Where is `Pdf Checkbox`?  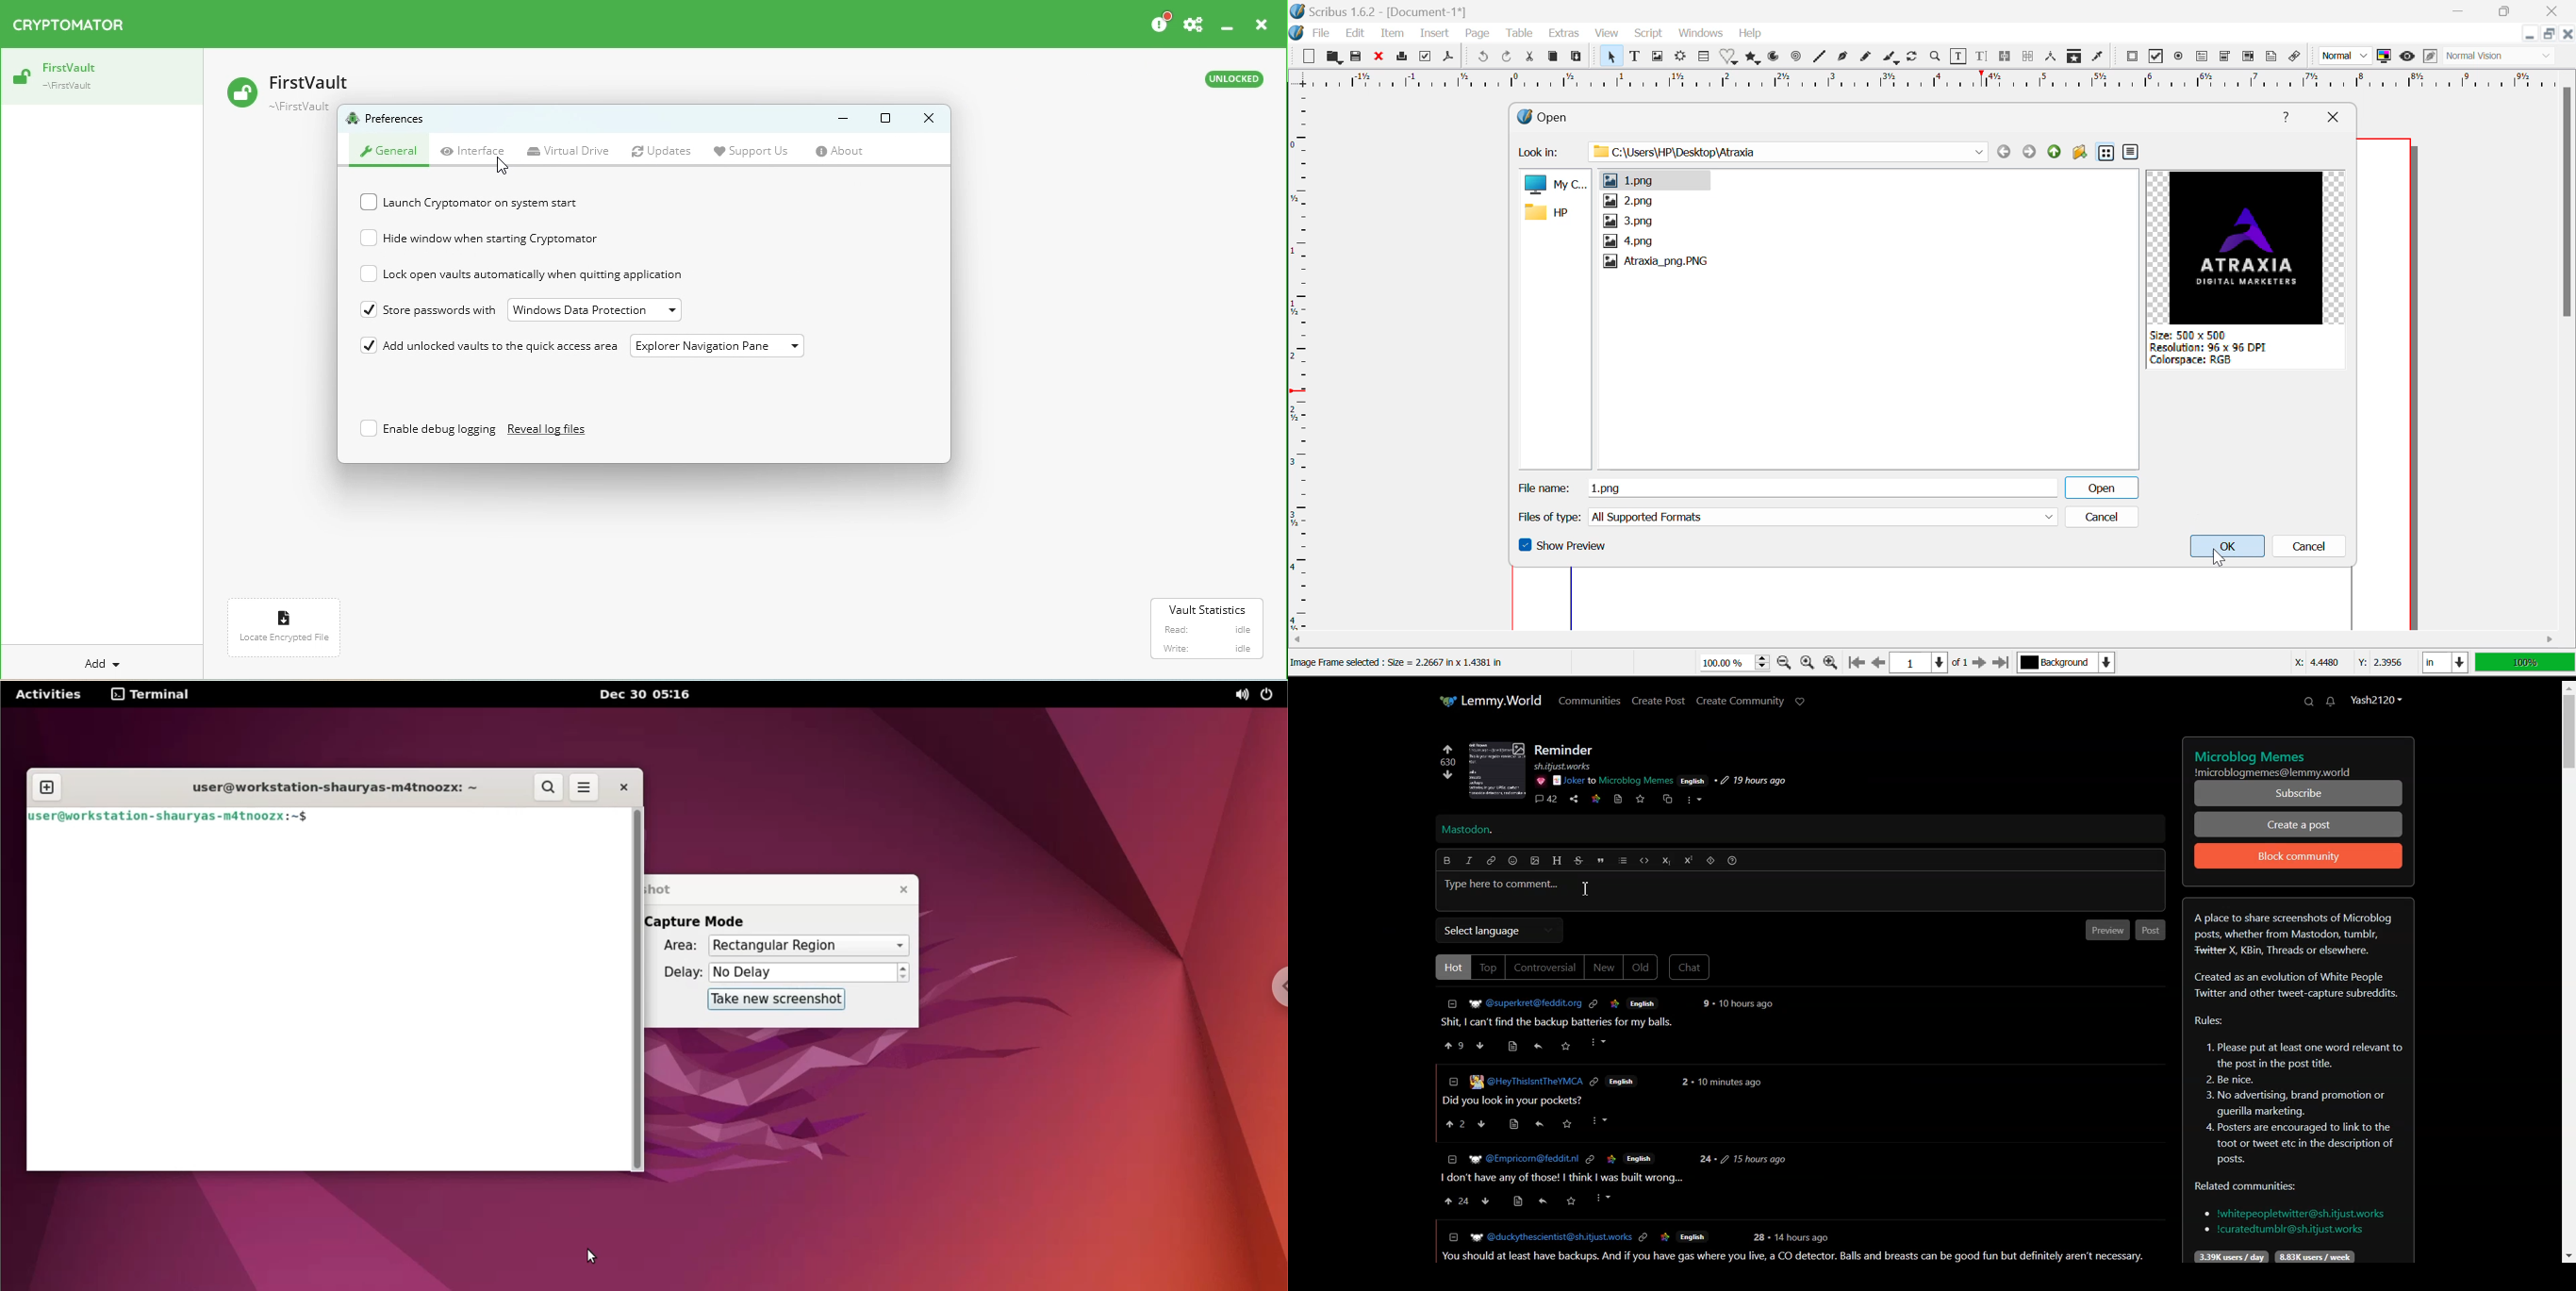 Pdf Checkbox is located at coordinates (2157, 58).